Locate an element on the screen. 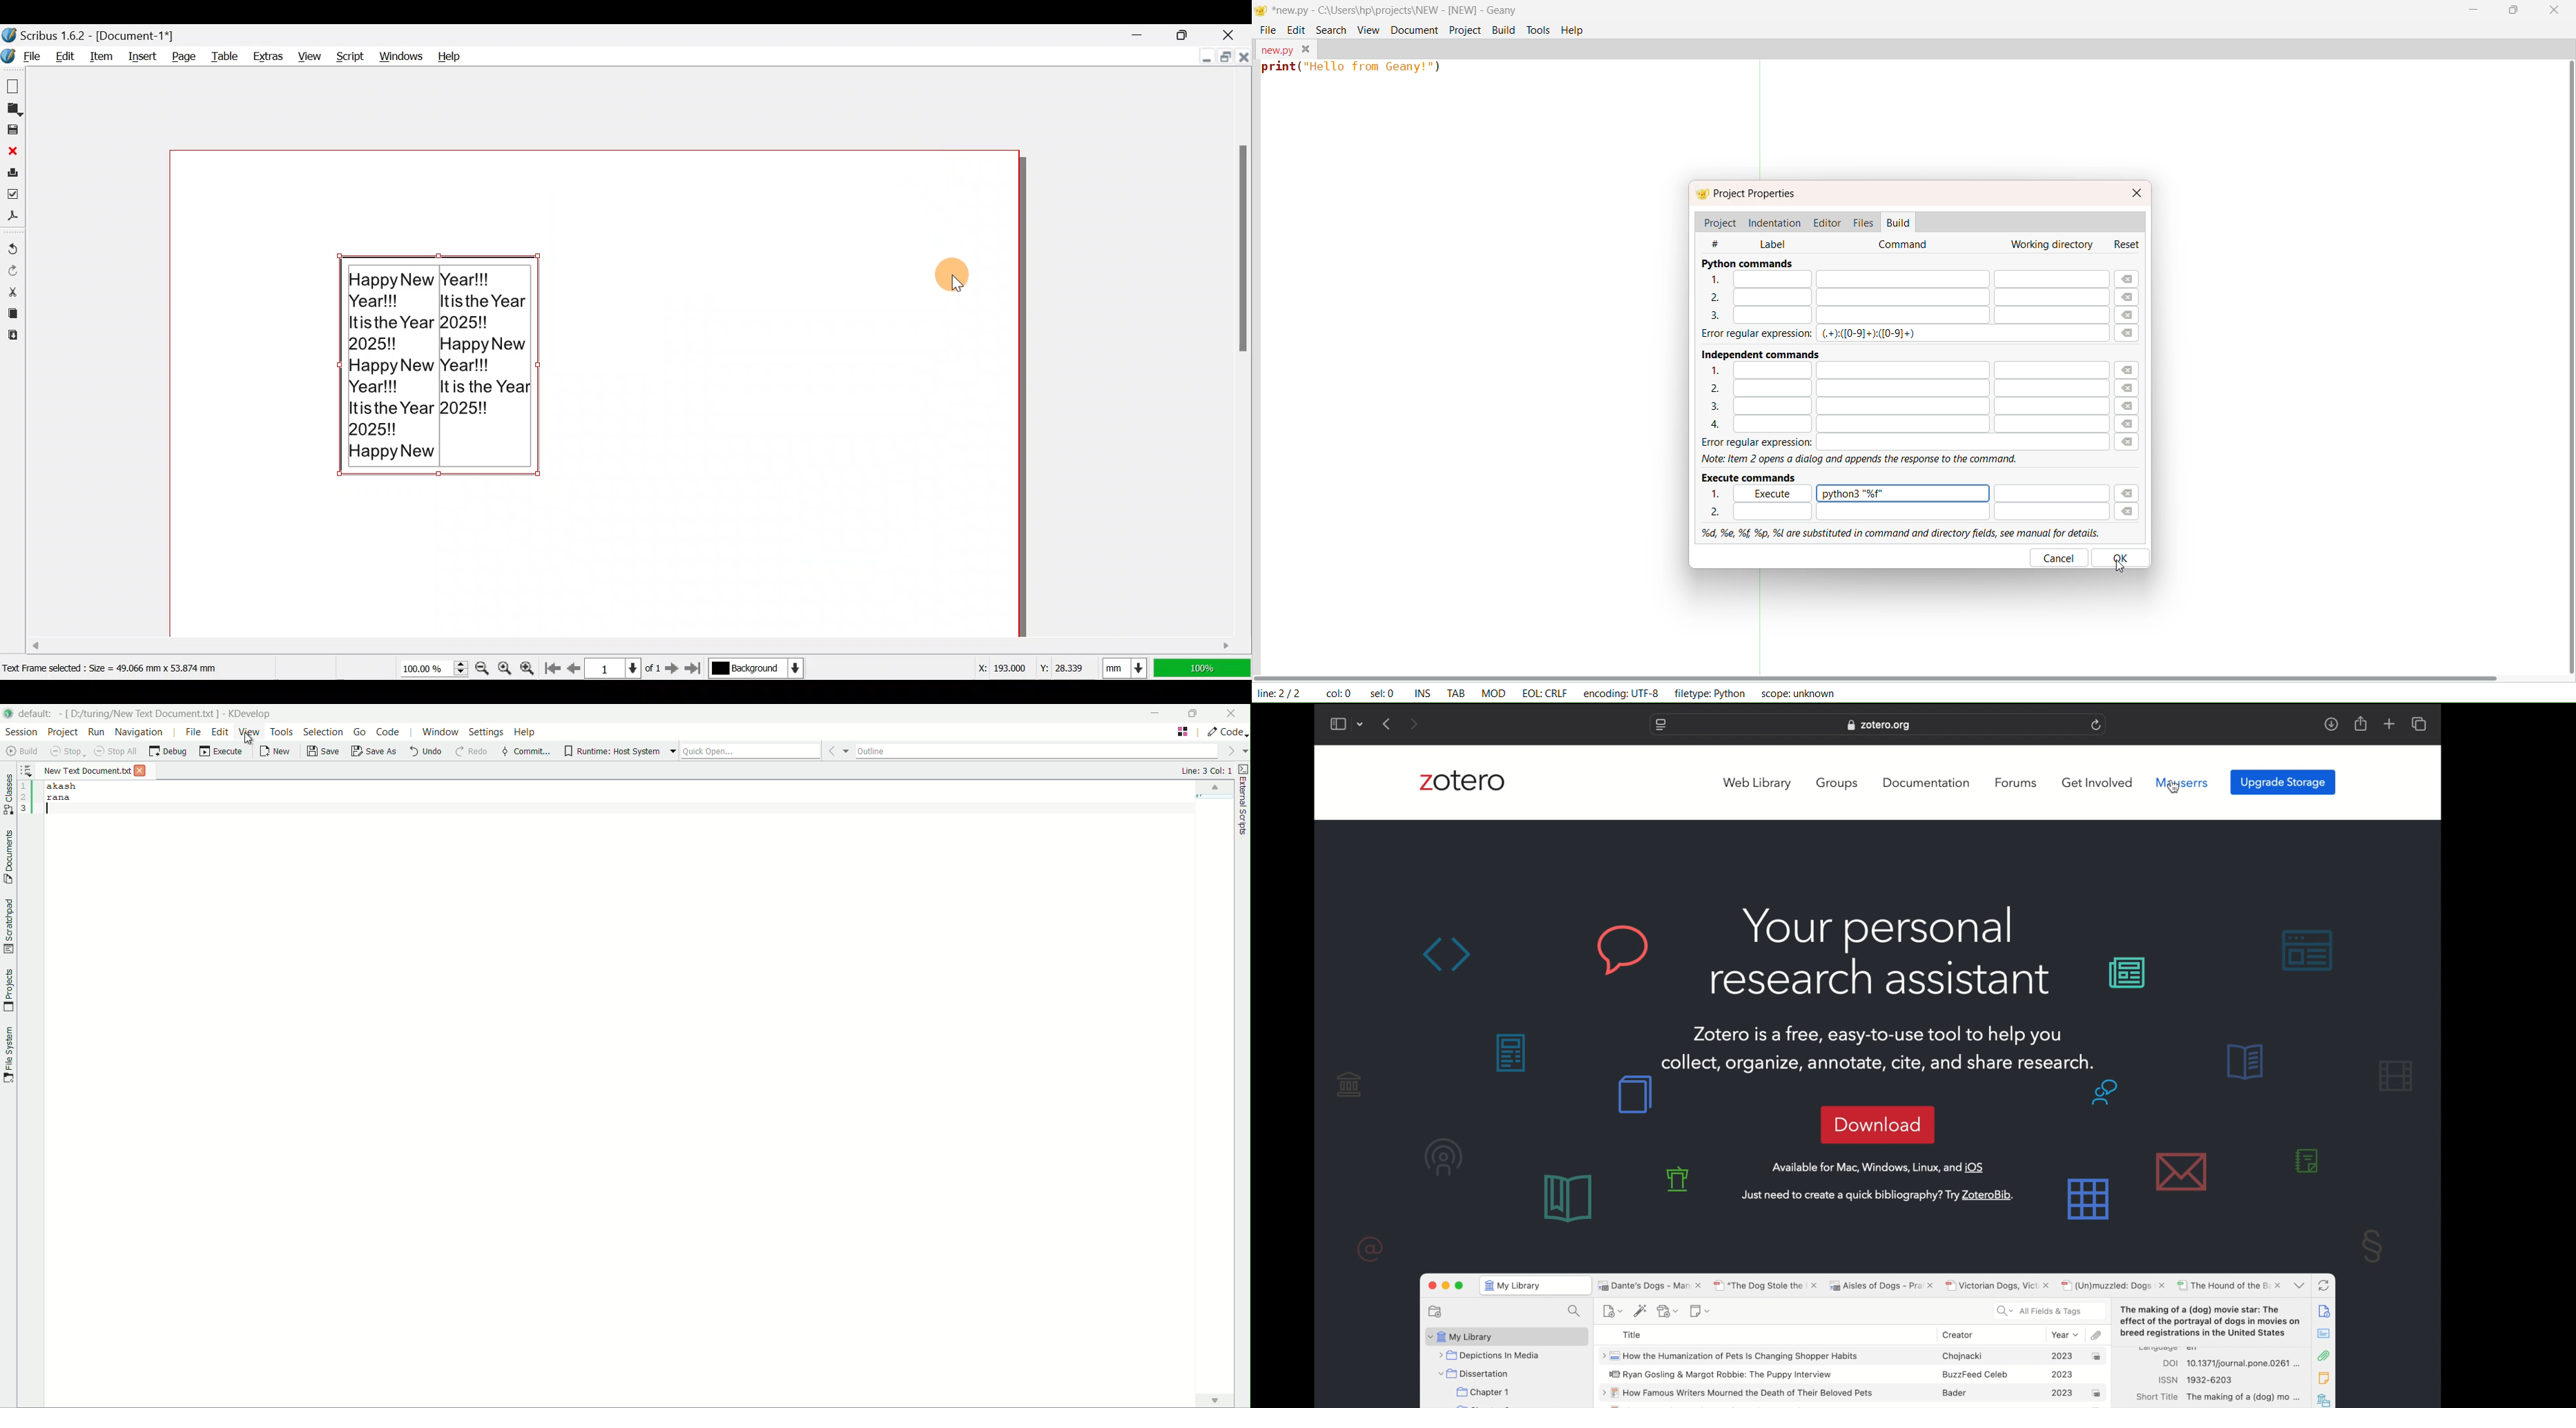 The width and height of the screenshot is (2576, 1428). Help is located at coordinates (449, 53).